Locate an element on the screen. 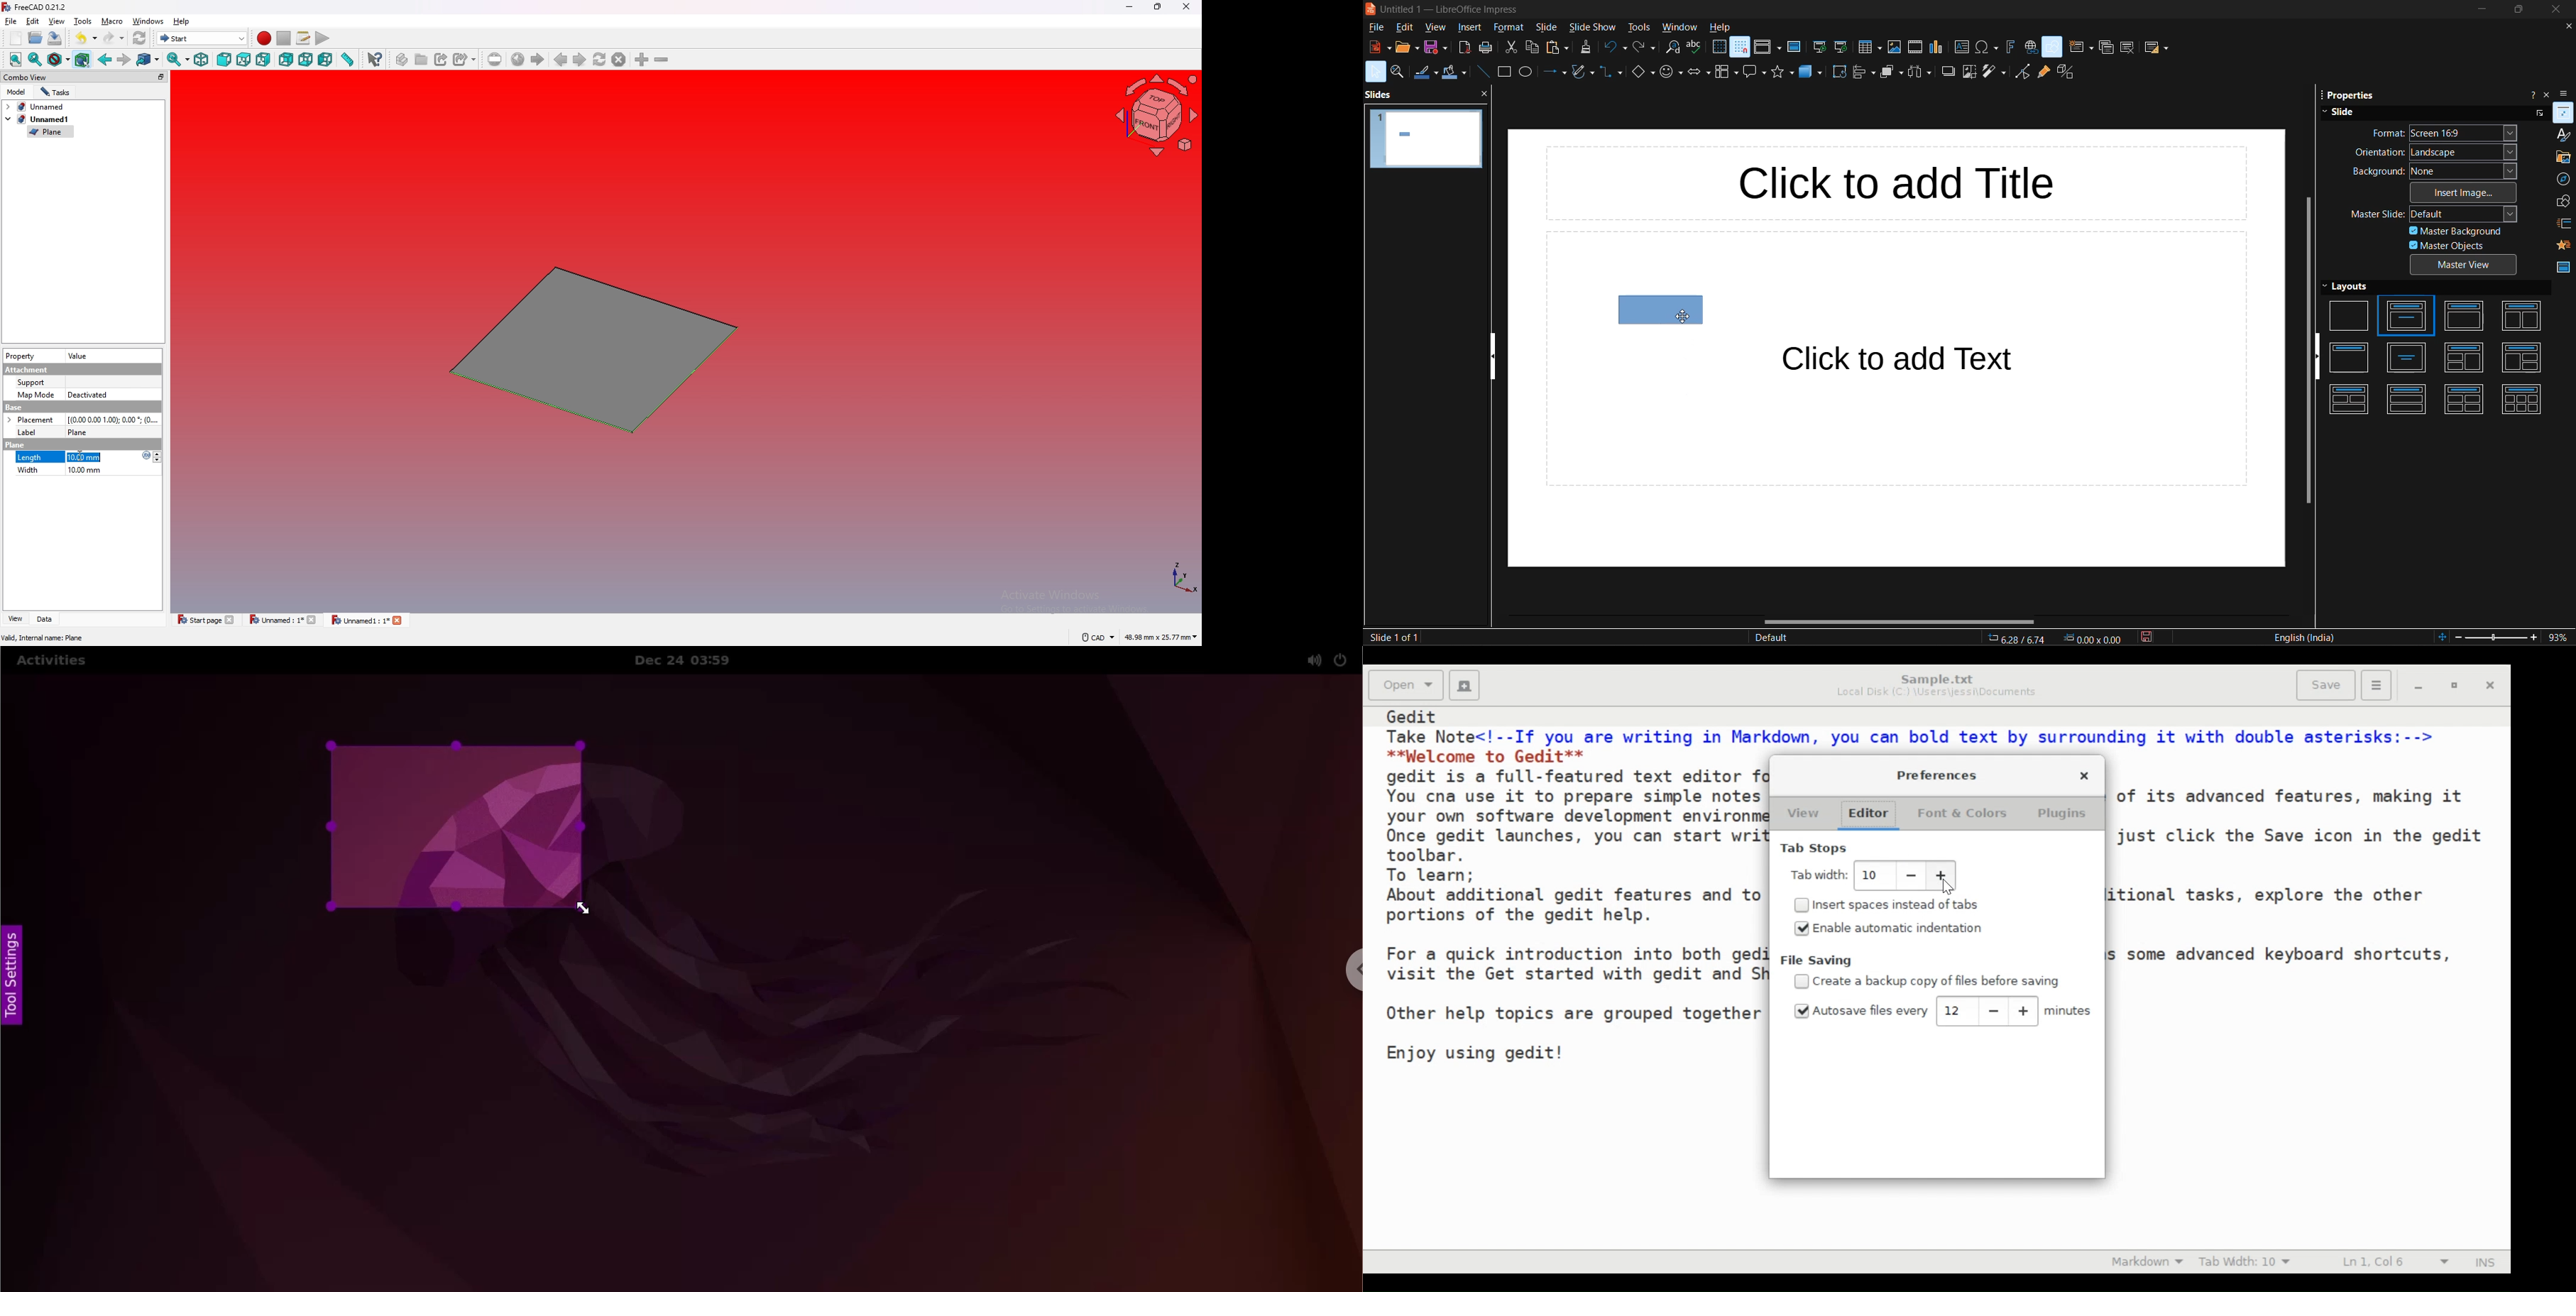 This screenshot has height=1316, width=2576. data is located at coordinates (47, 619).